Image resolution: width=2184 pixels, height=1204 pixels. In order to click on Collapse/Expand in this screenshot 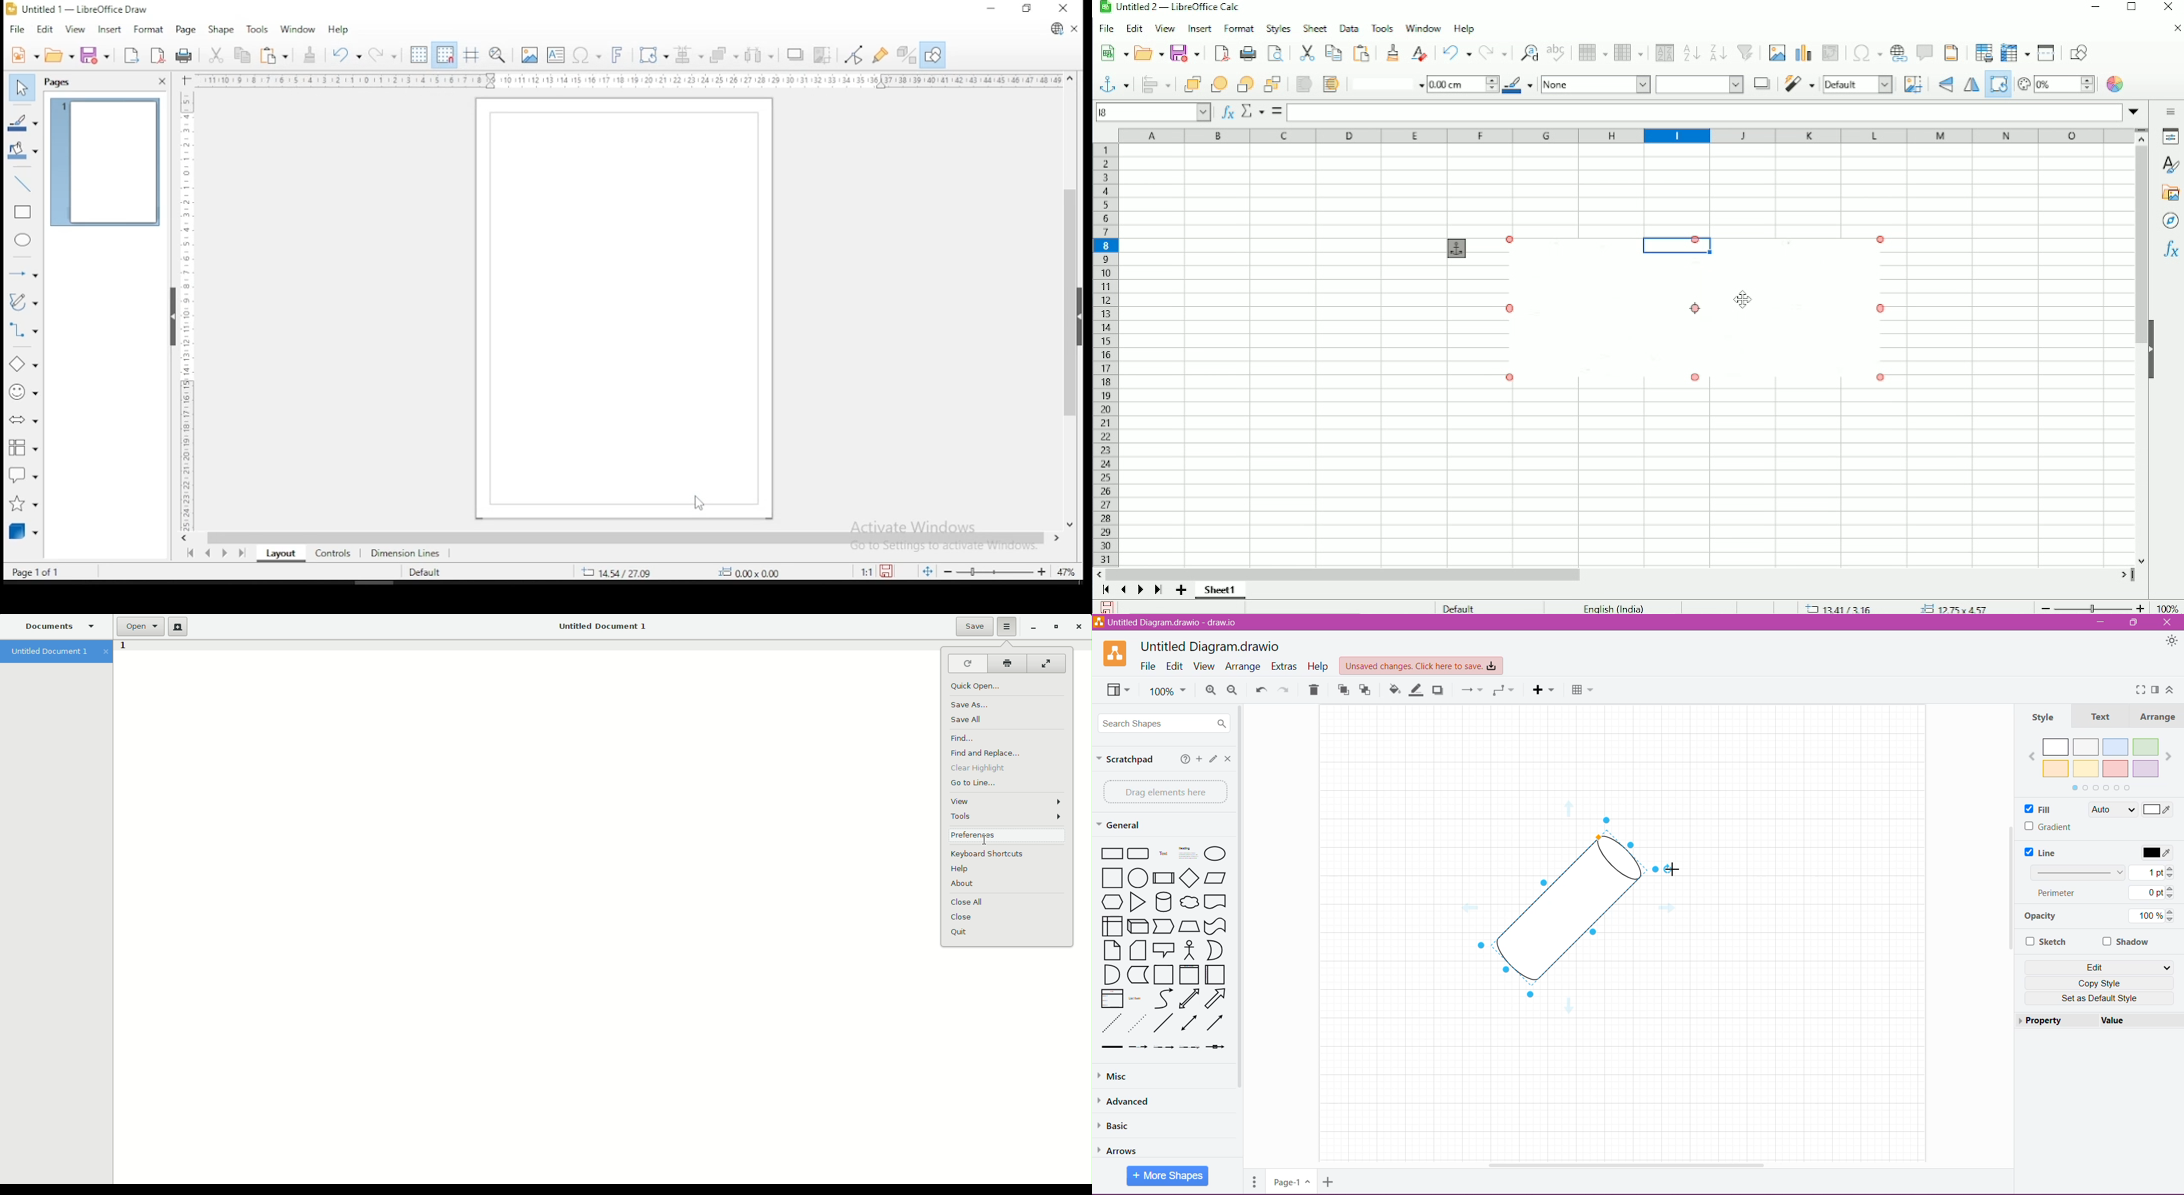, I will do `click(2170, 690)`.